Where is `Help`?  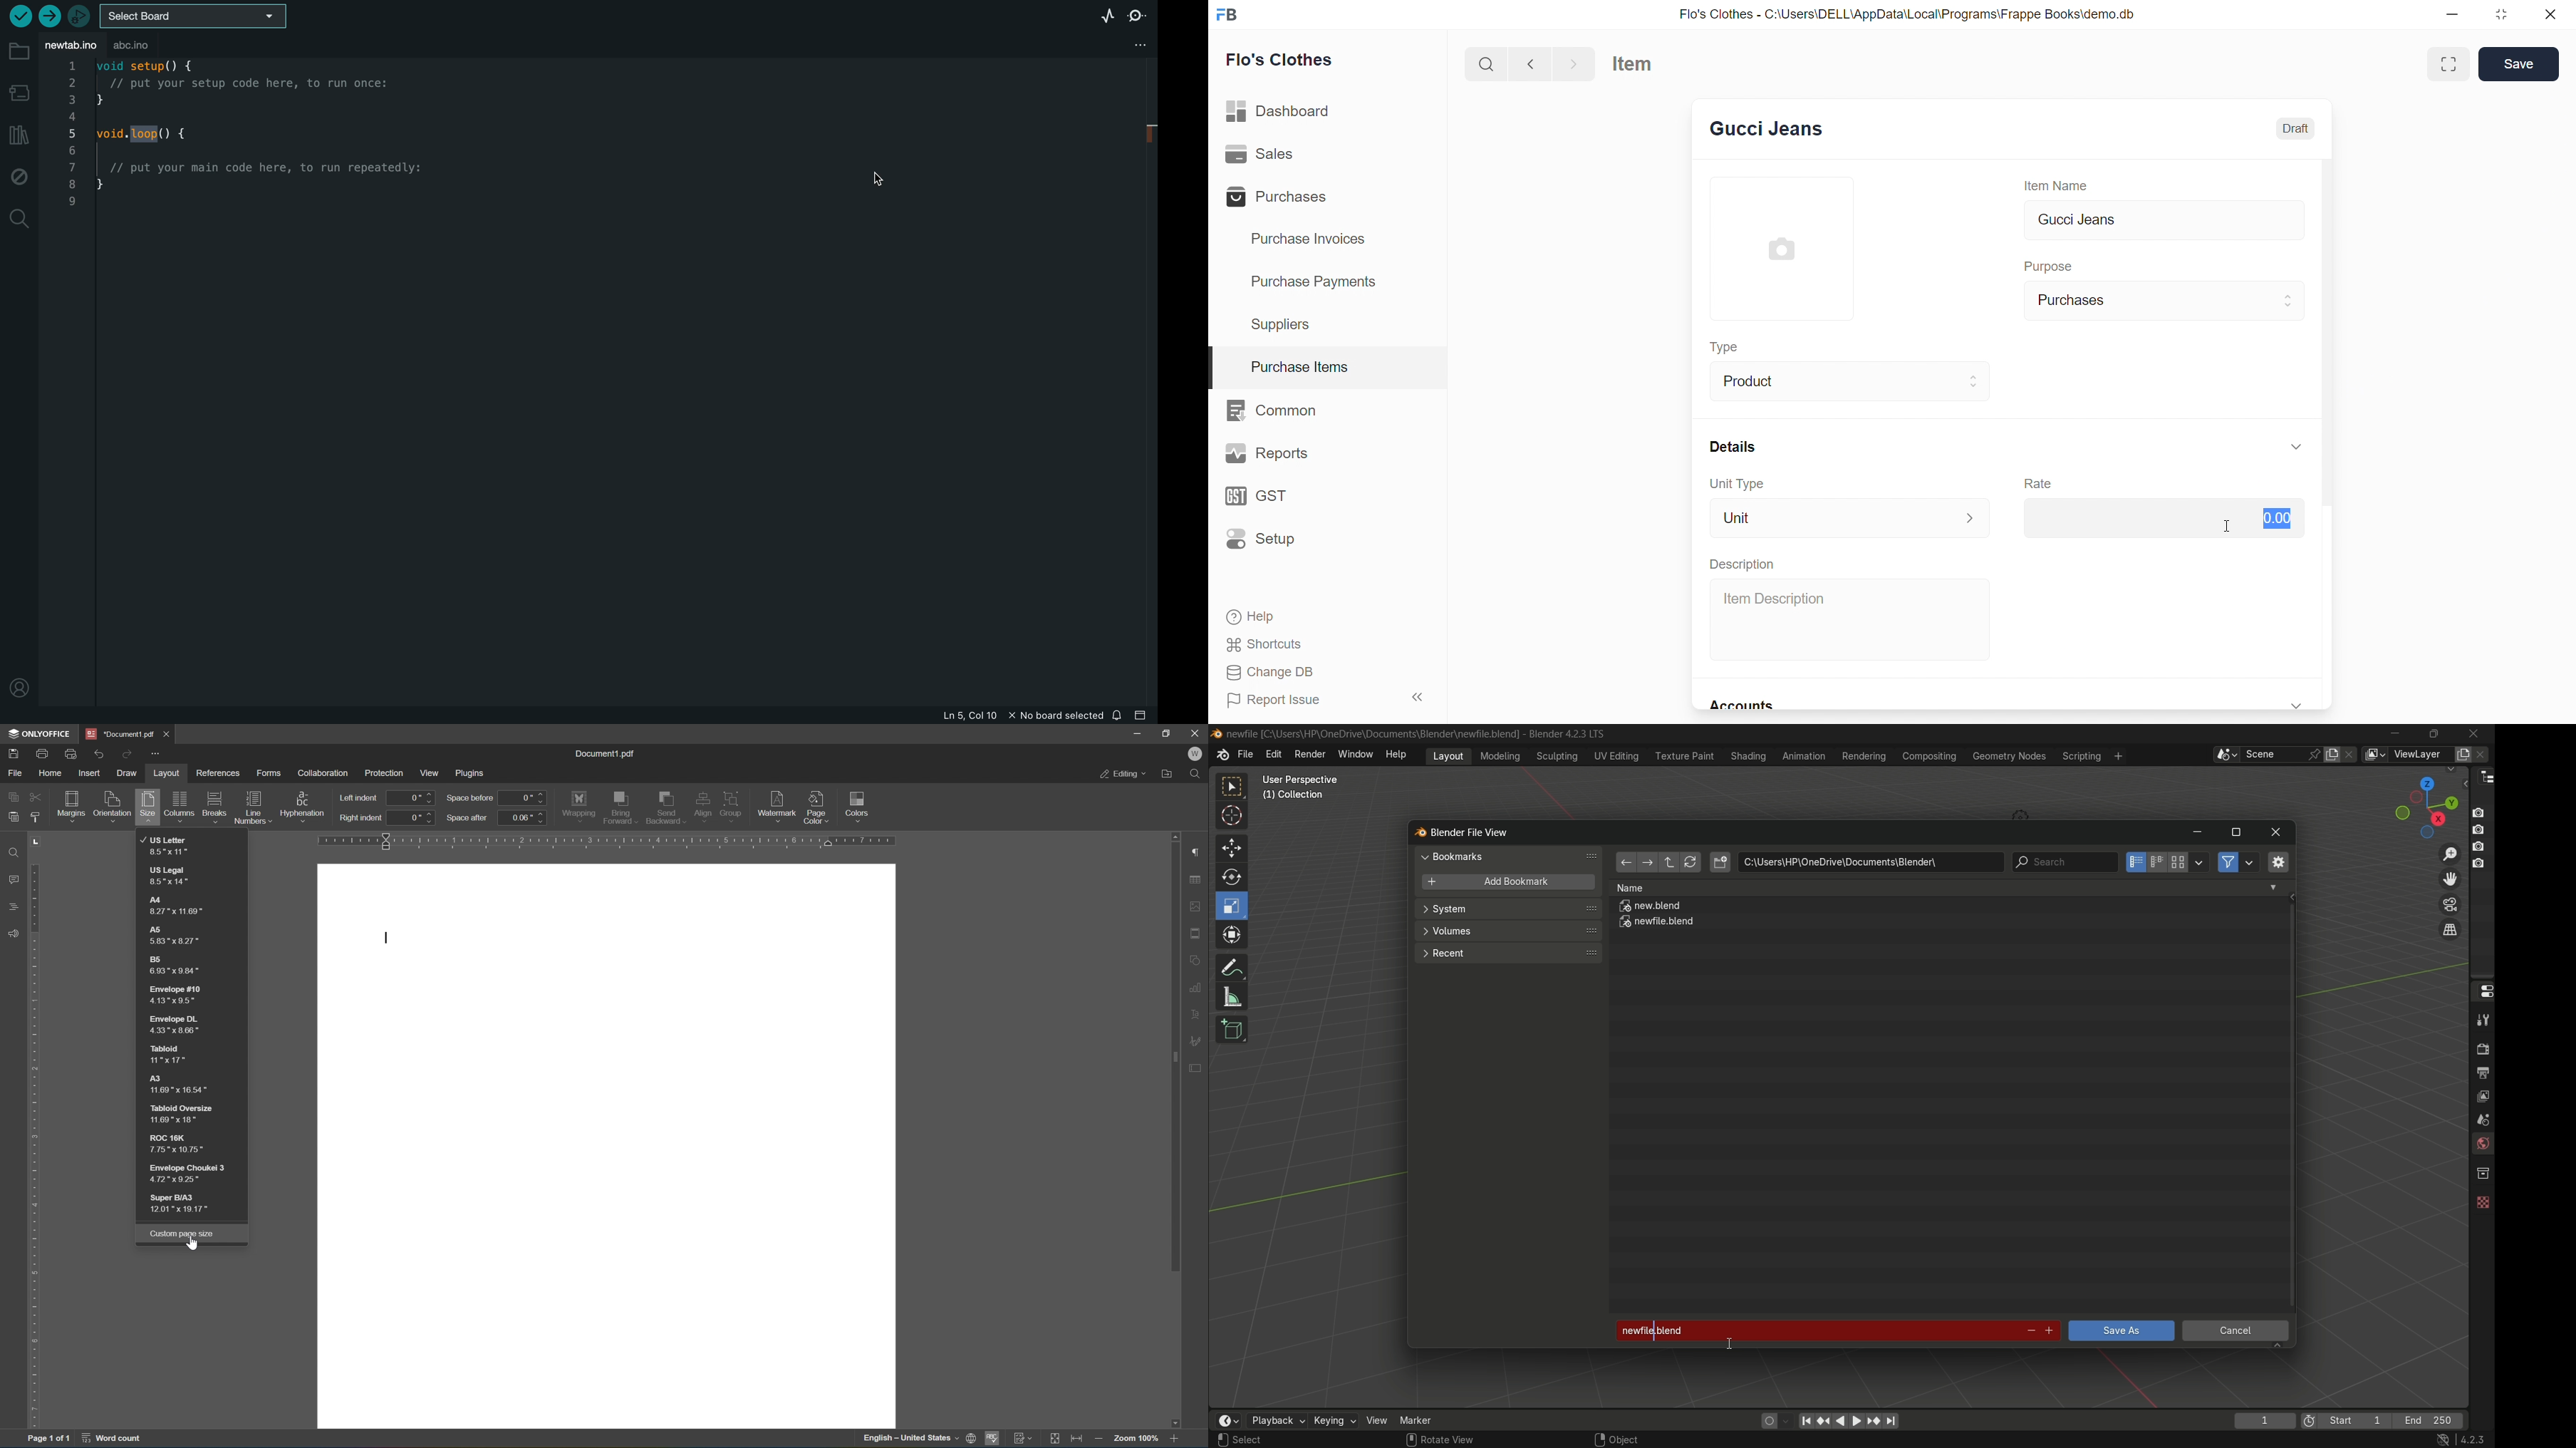 Help is located at coordinates (1321, 615).